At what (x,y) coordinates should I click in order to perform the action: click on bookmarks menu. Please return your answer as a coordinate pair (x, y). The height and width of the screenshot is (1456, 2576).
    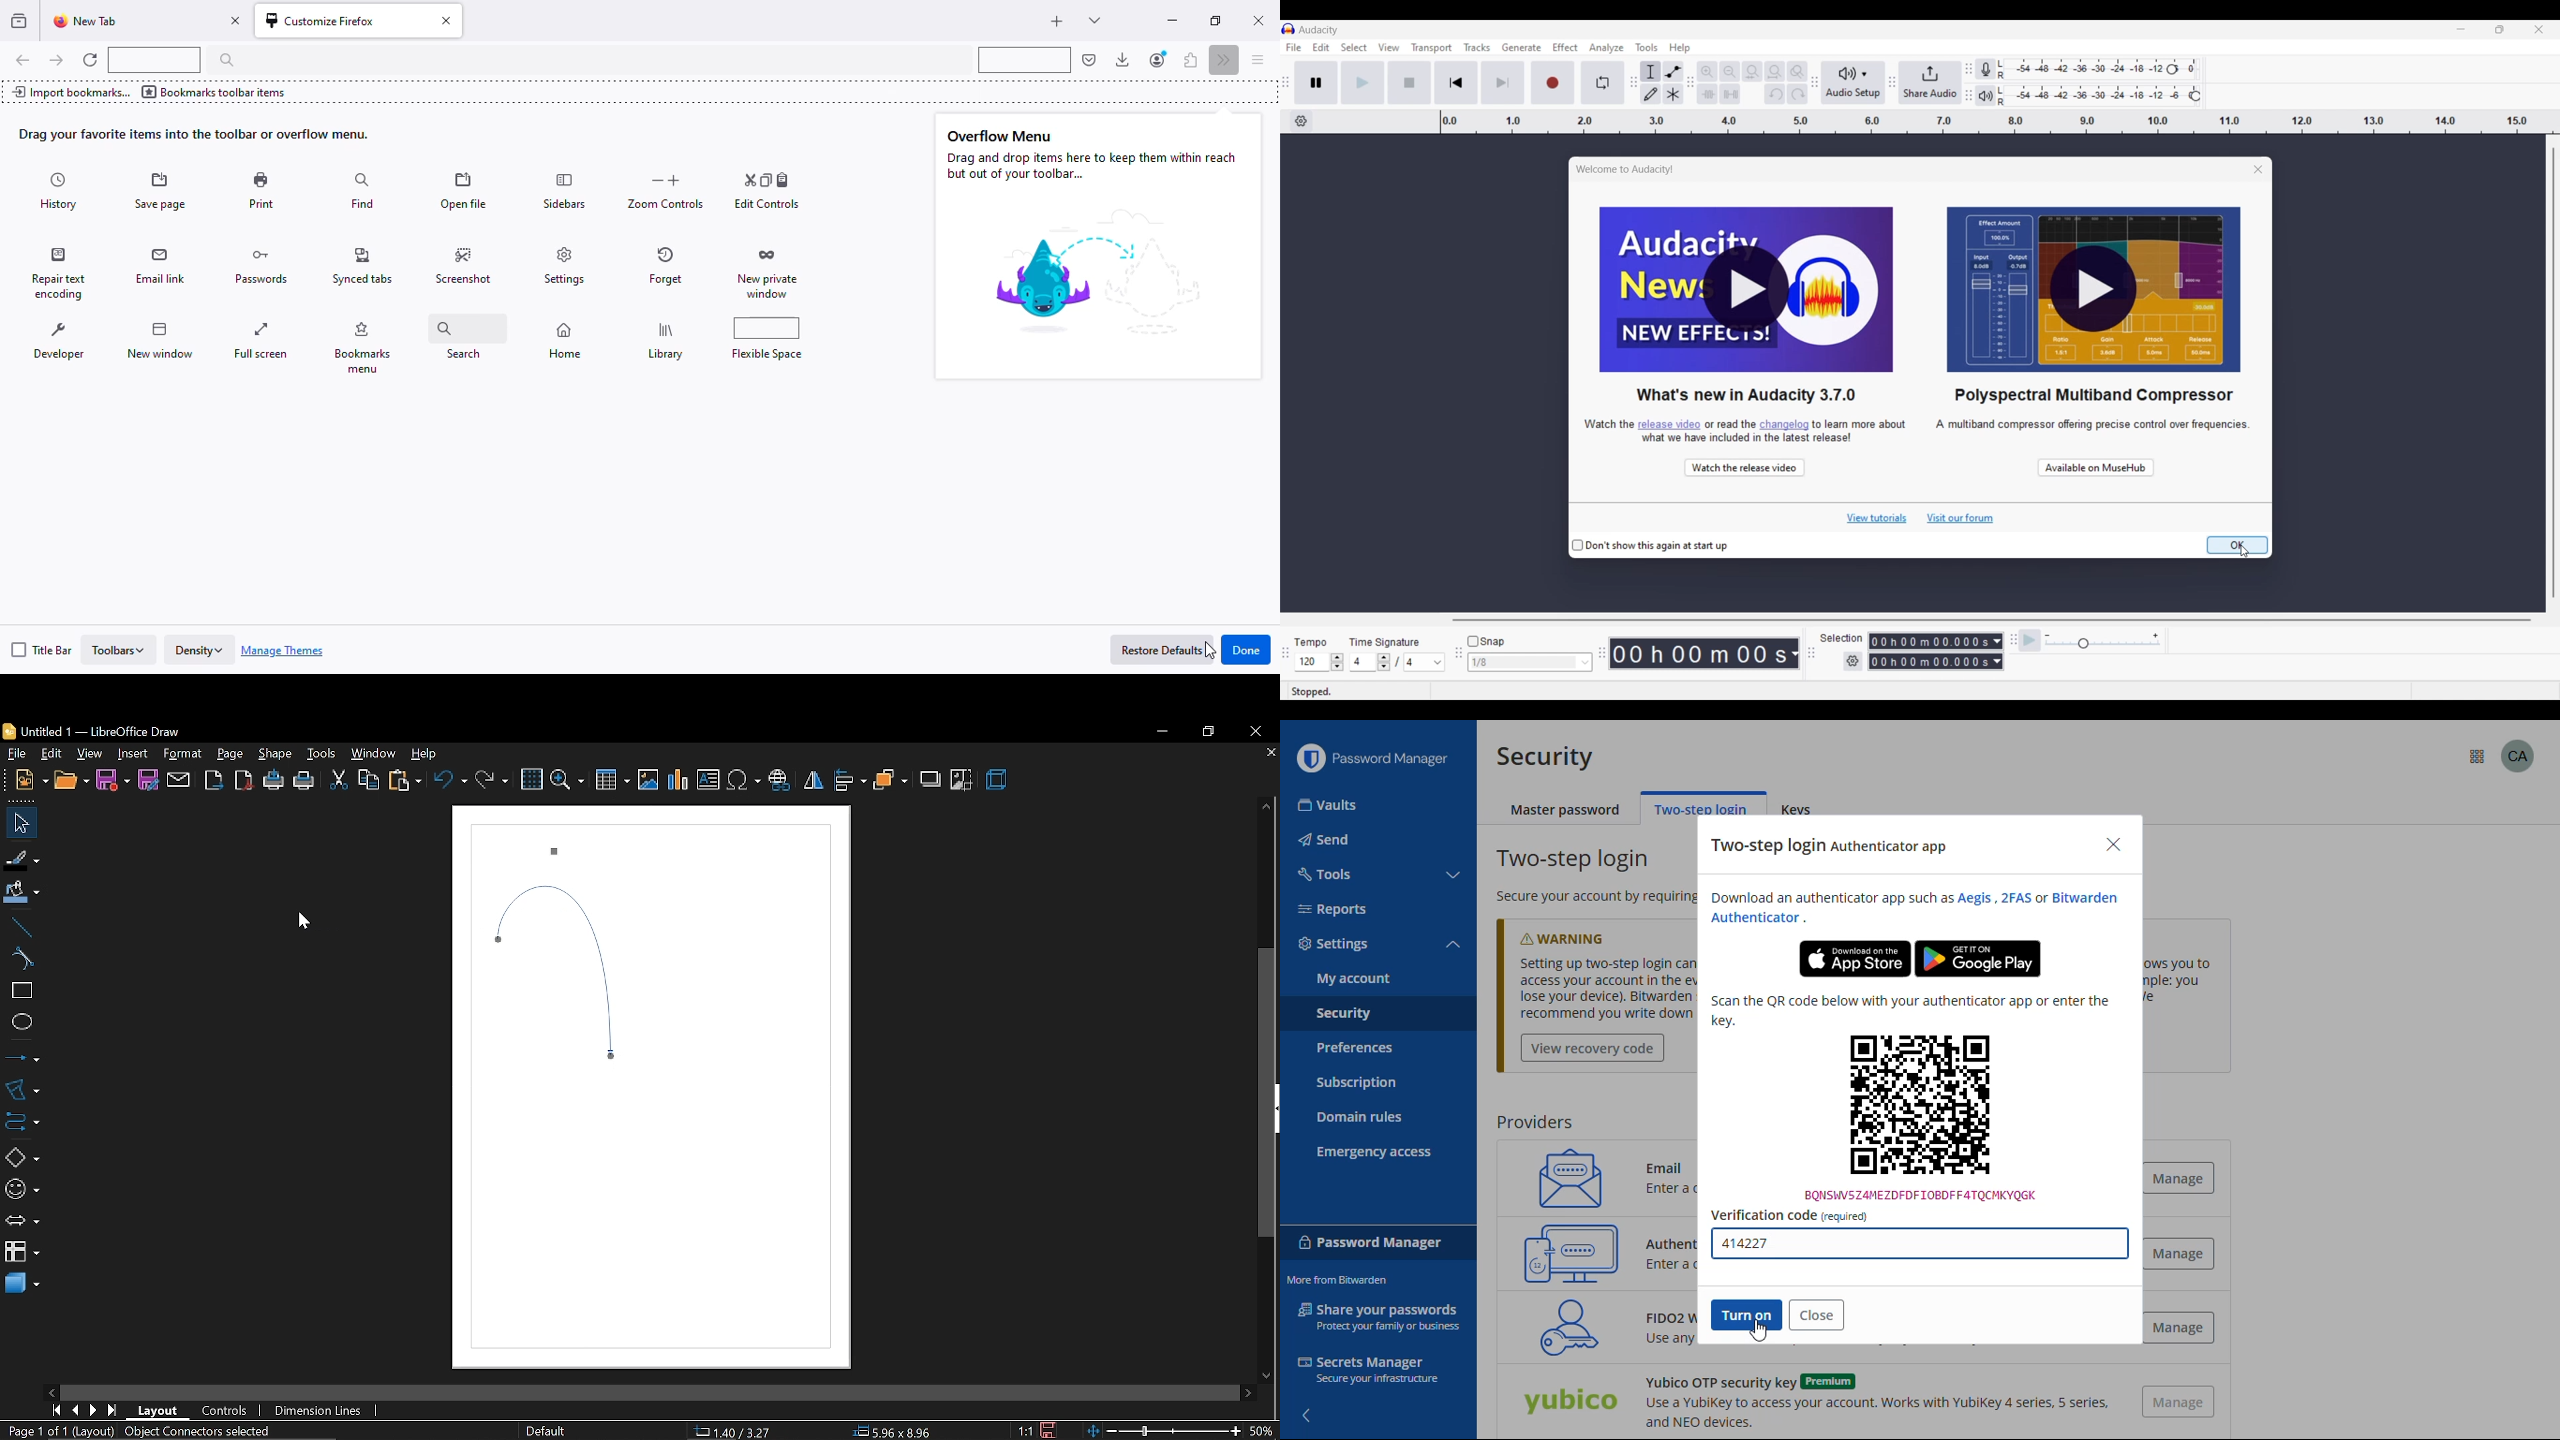
    Looking at the image, I should click on (363, 348).